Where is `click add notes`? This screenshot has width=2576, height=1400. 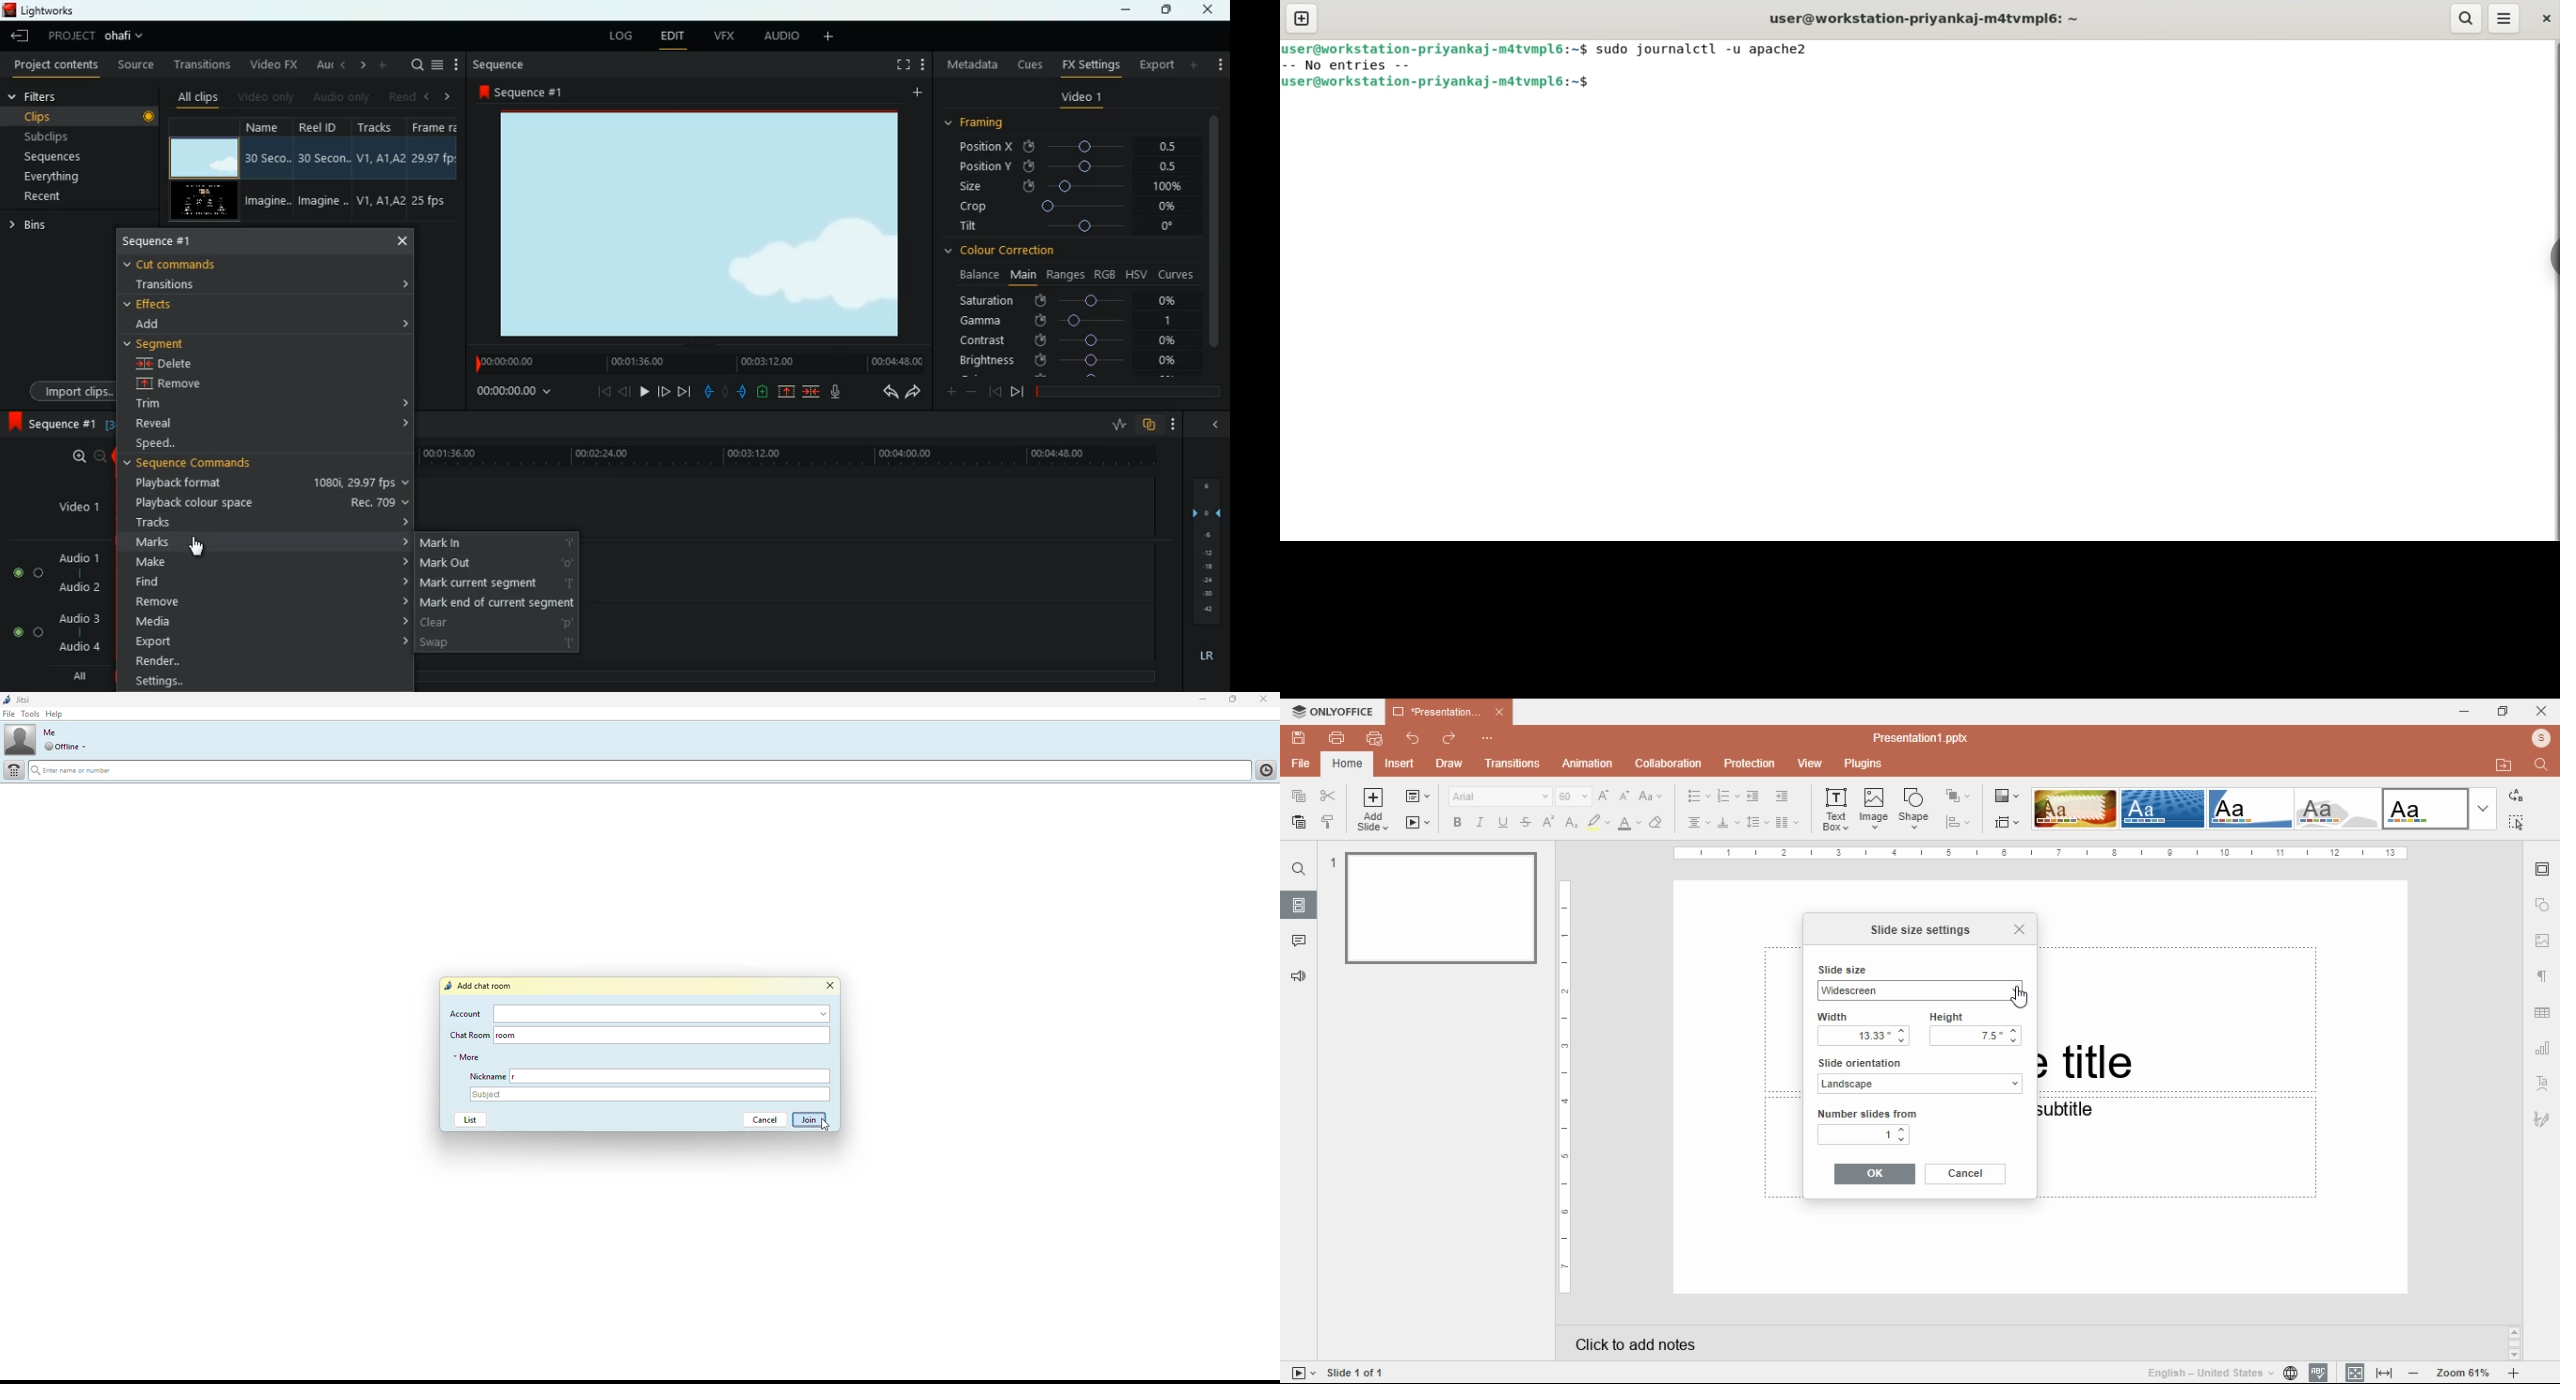
click add notes is located at coordinates (1632, 1340).